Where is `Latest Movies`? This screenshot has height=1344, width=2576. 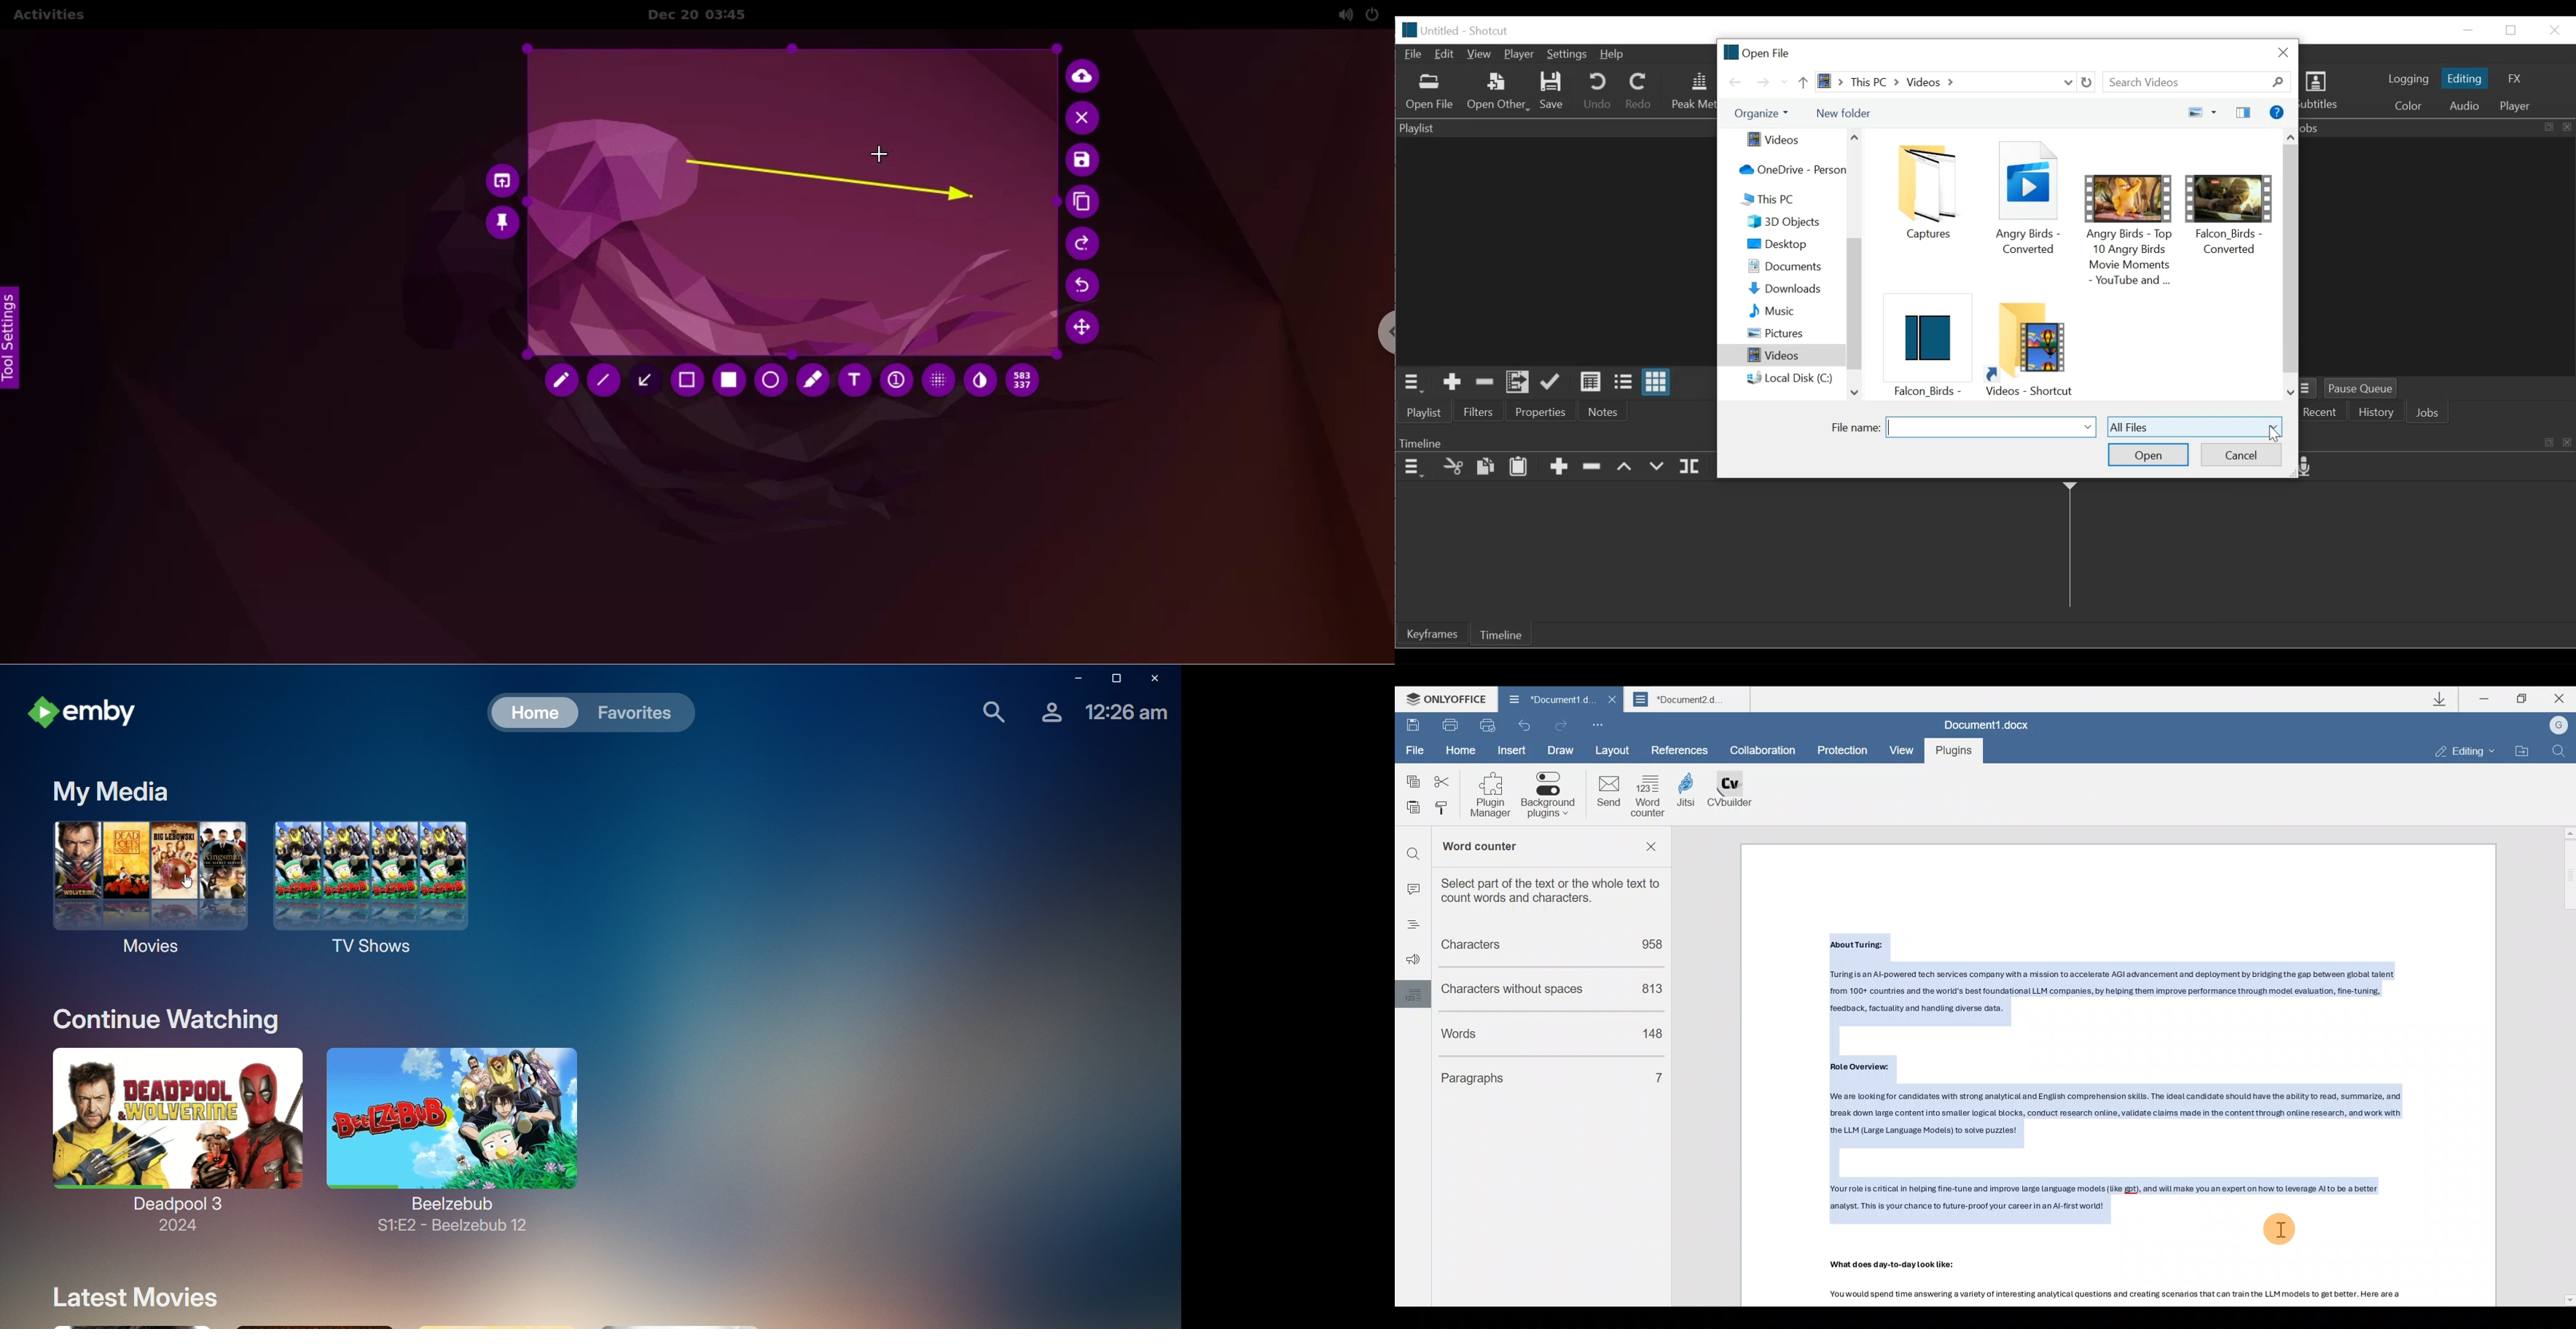 Latest Movies is located at coordinates (141, 1298).